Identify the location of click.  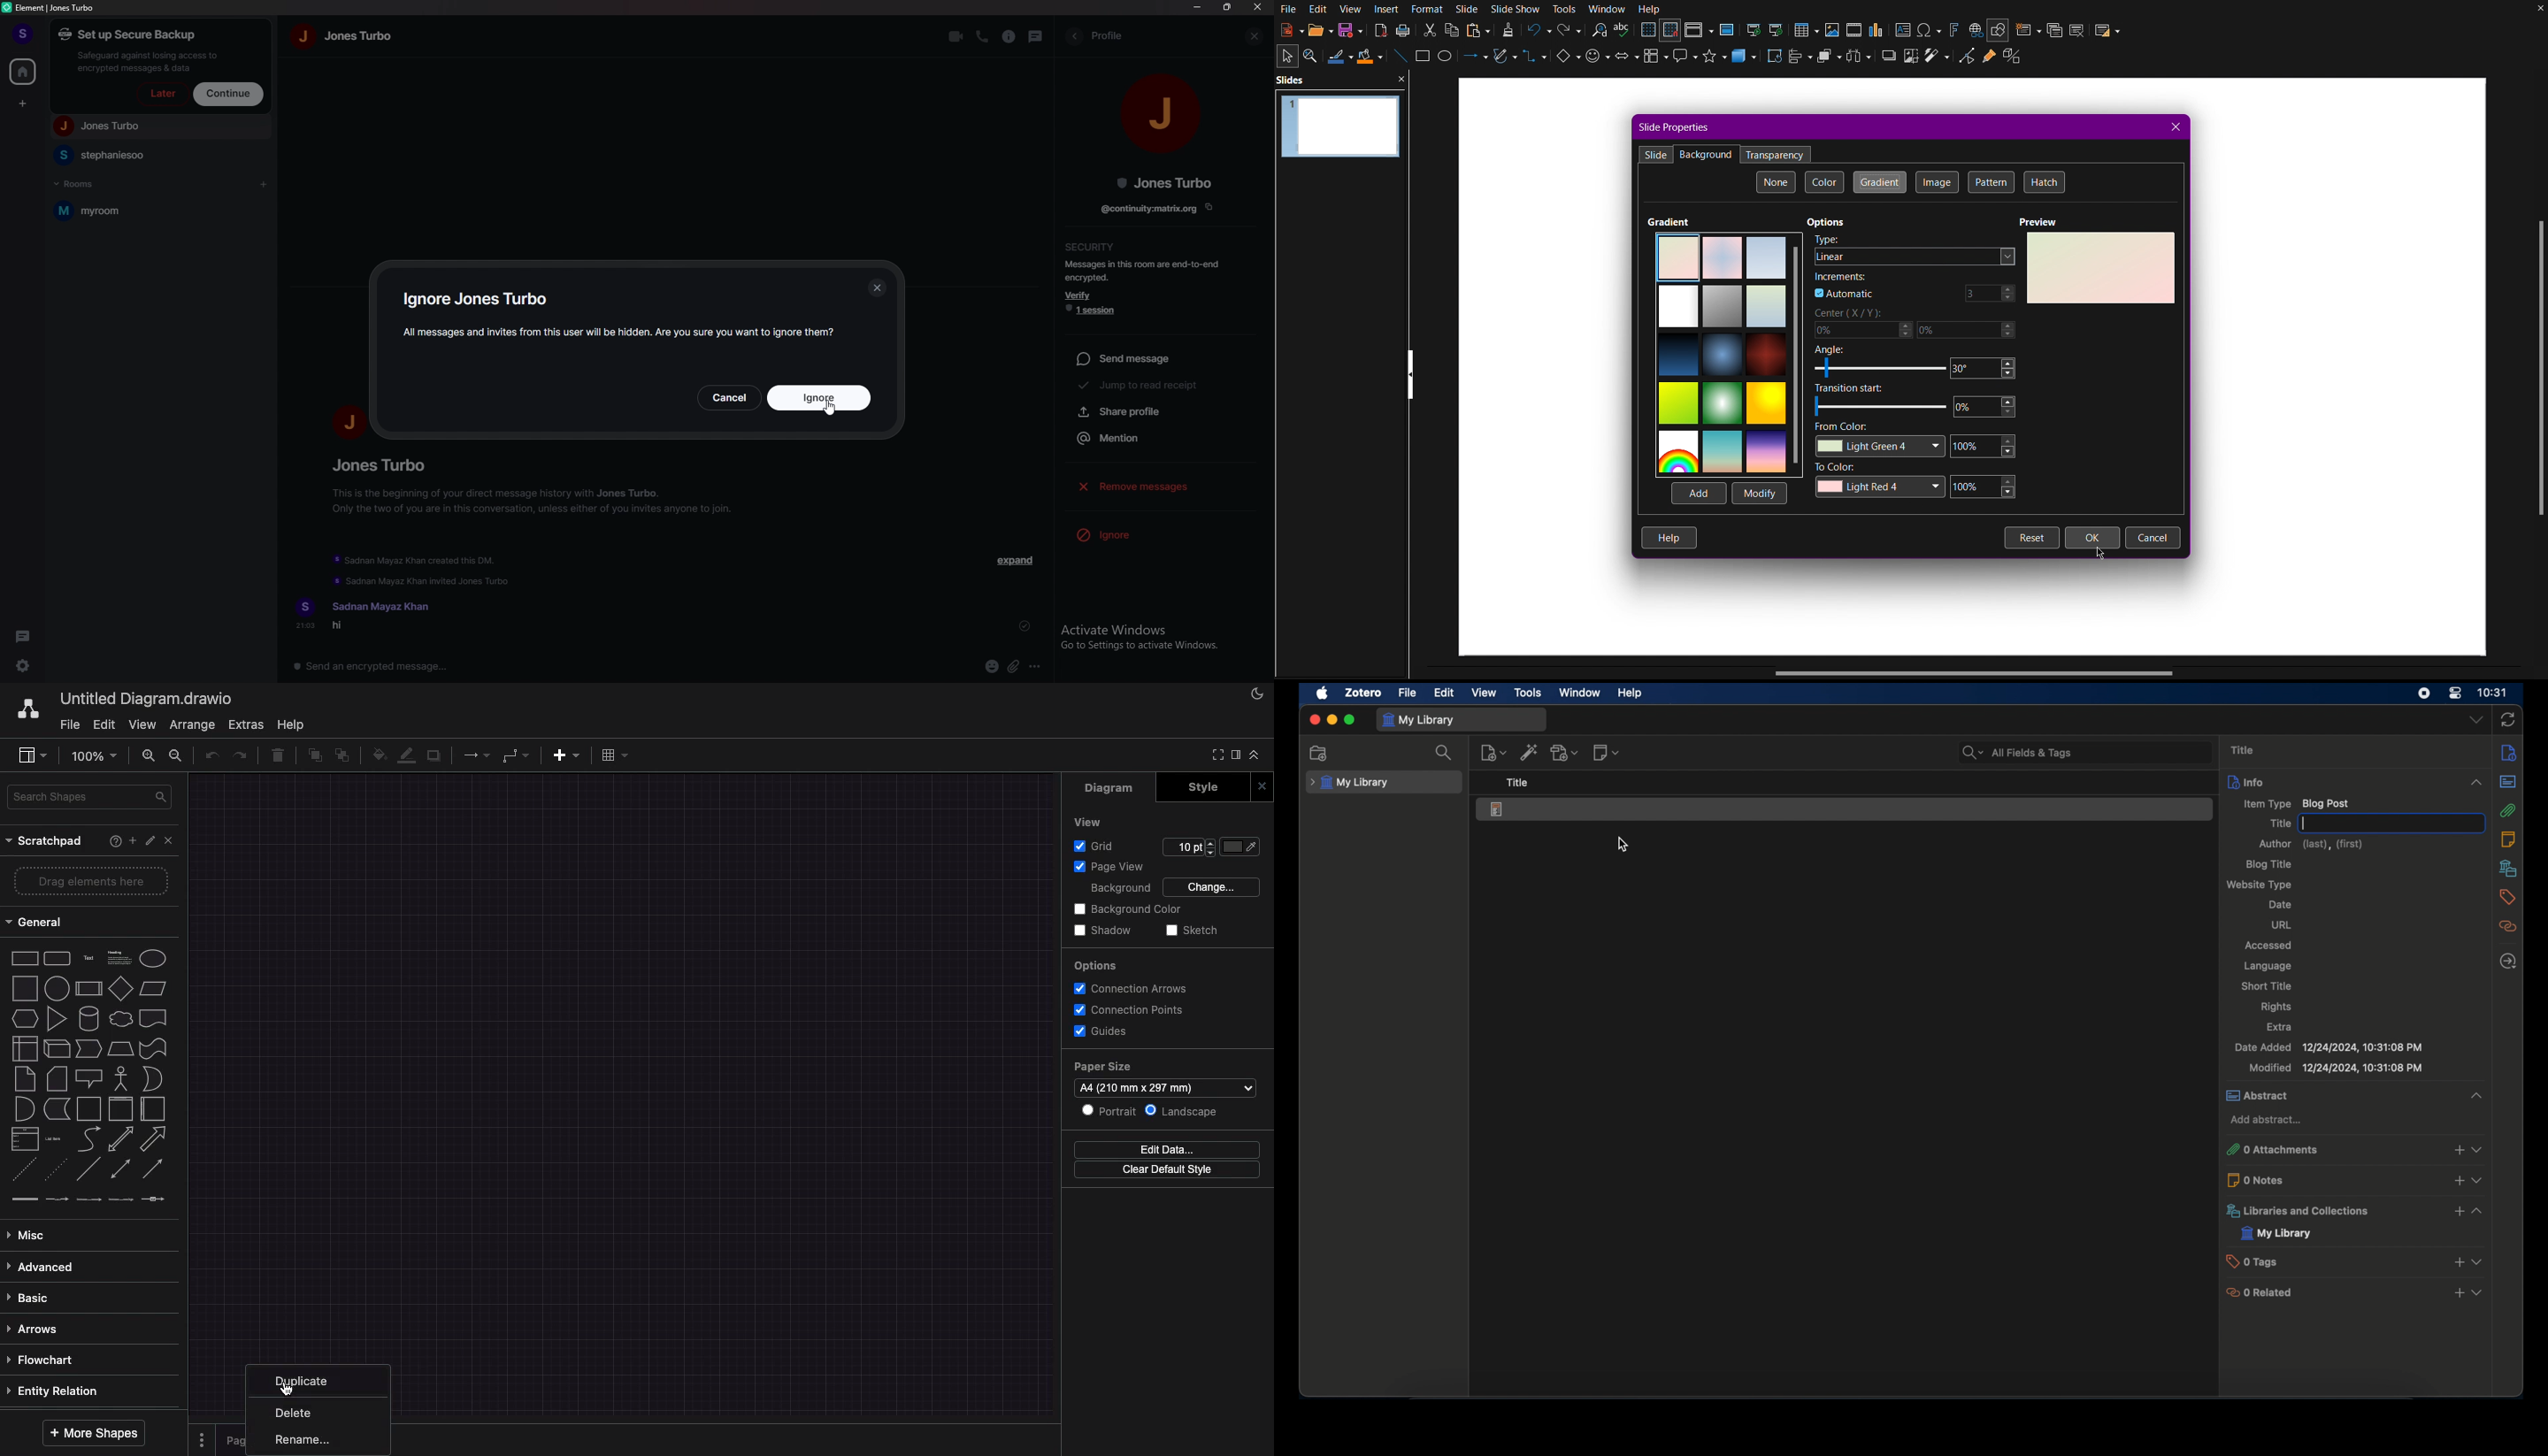
(286, 1388).